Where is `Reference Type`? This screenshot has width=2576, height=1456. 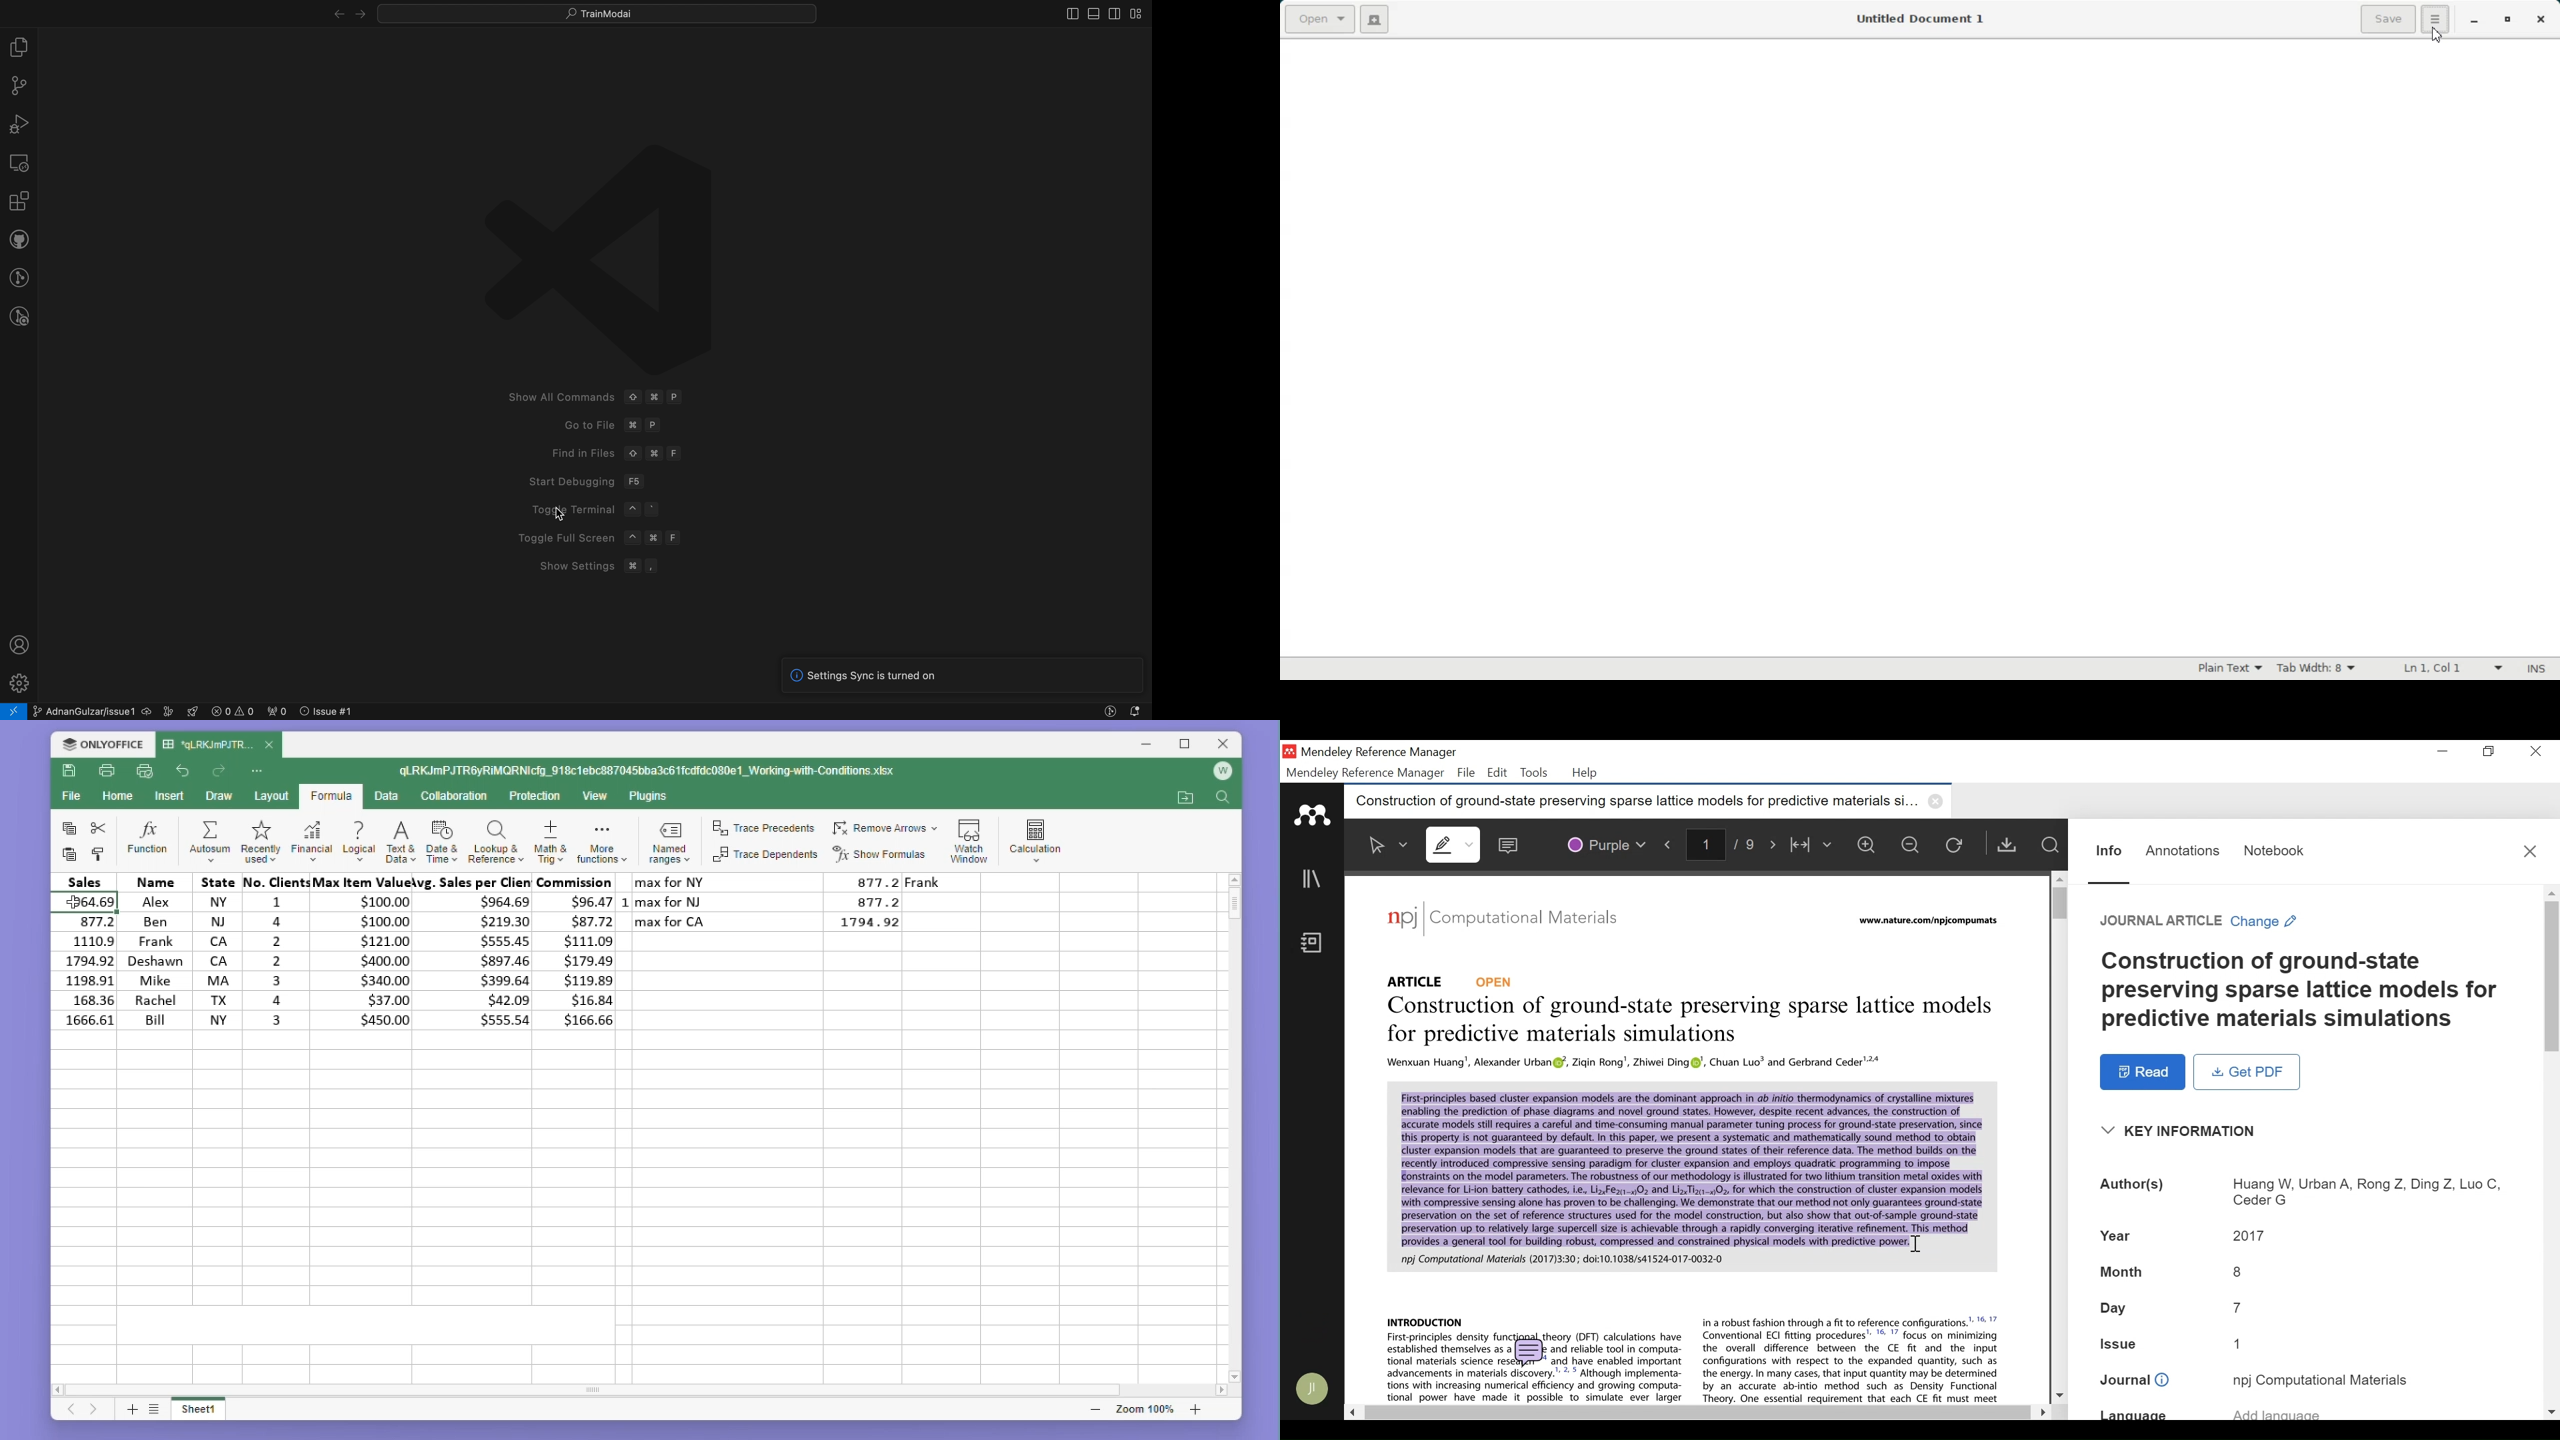
Reference Type is located at coordinates (1451, 981).